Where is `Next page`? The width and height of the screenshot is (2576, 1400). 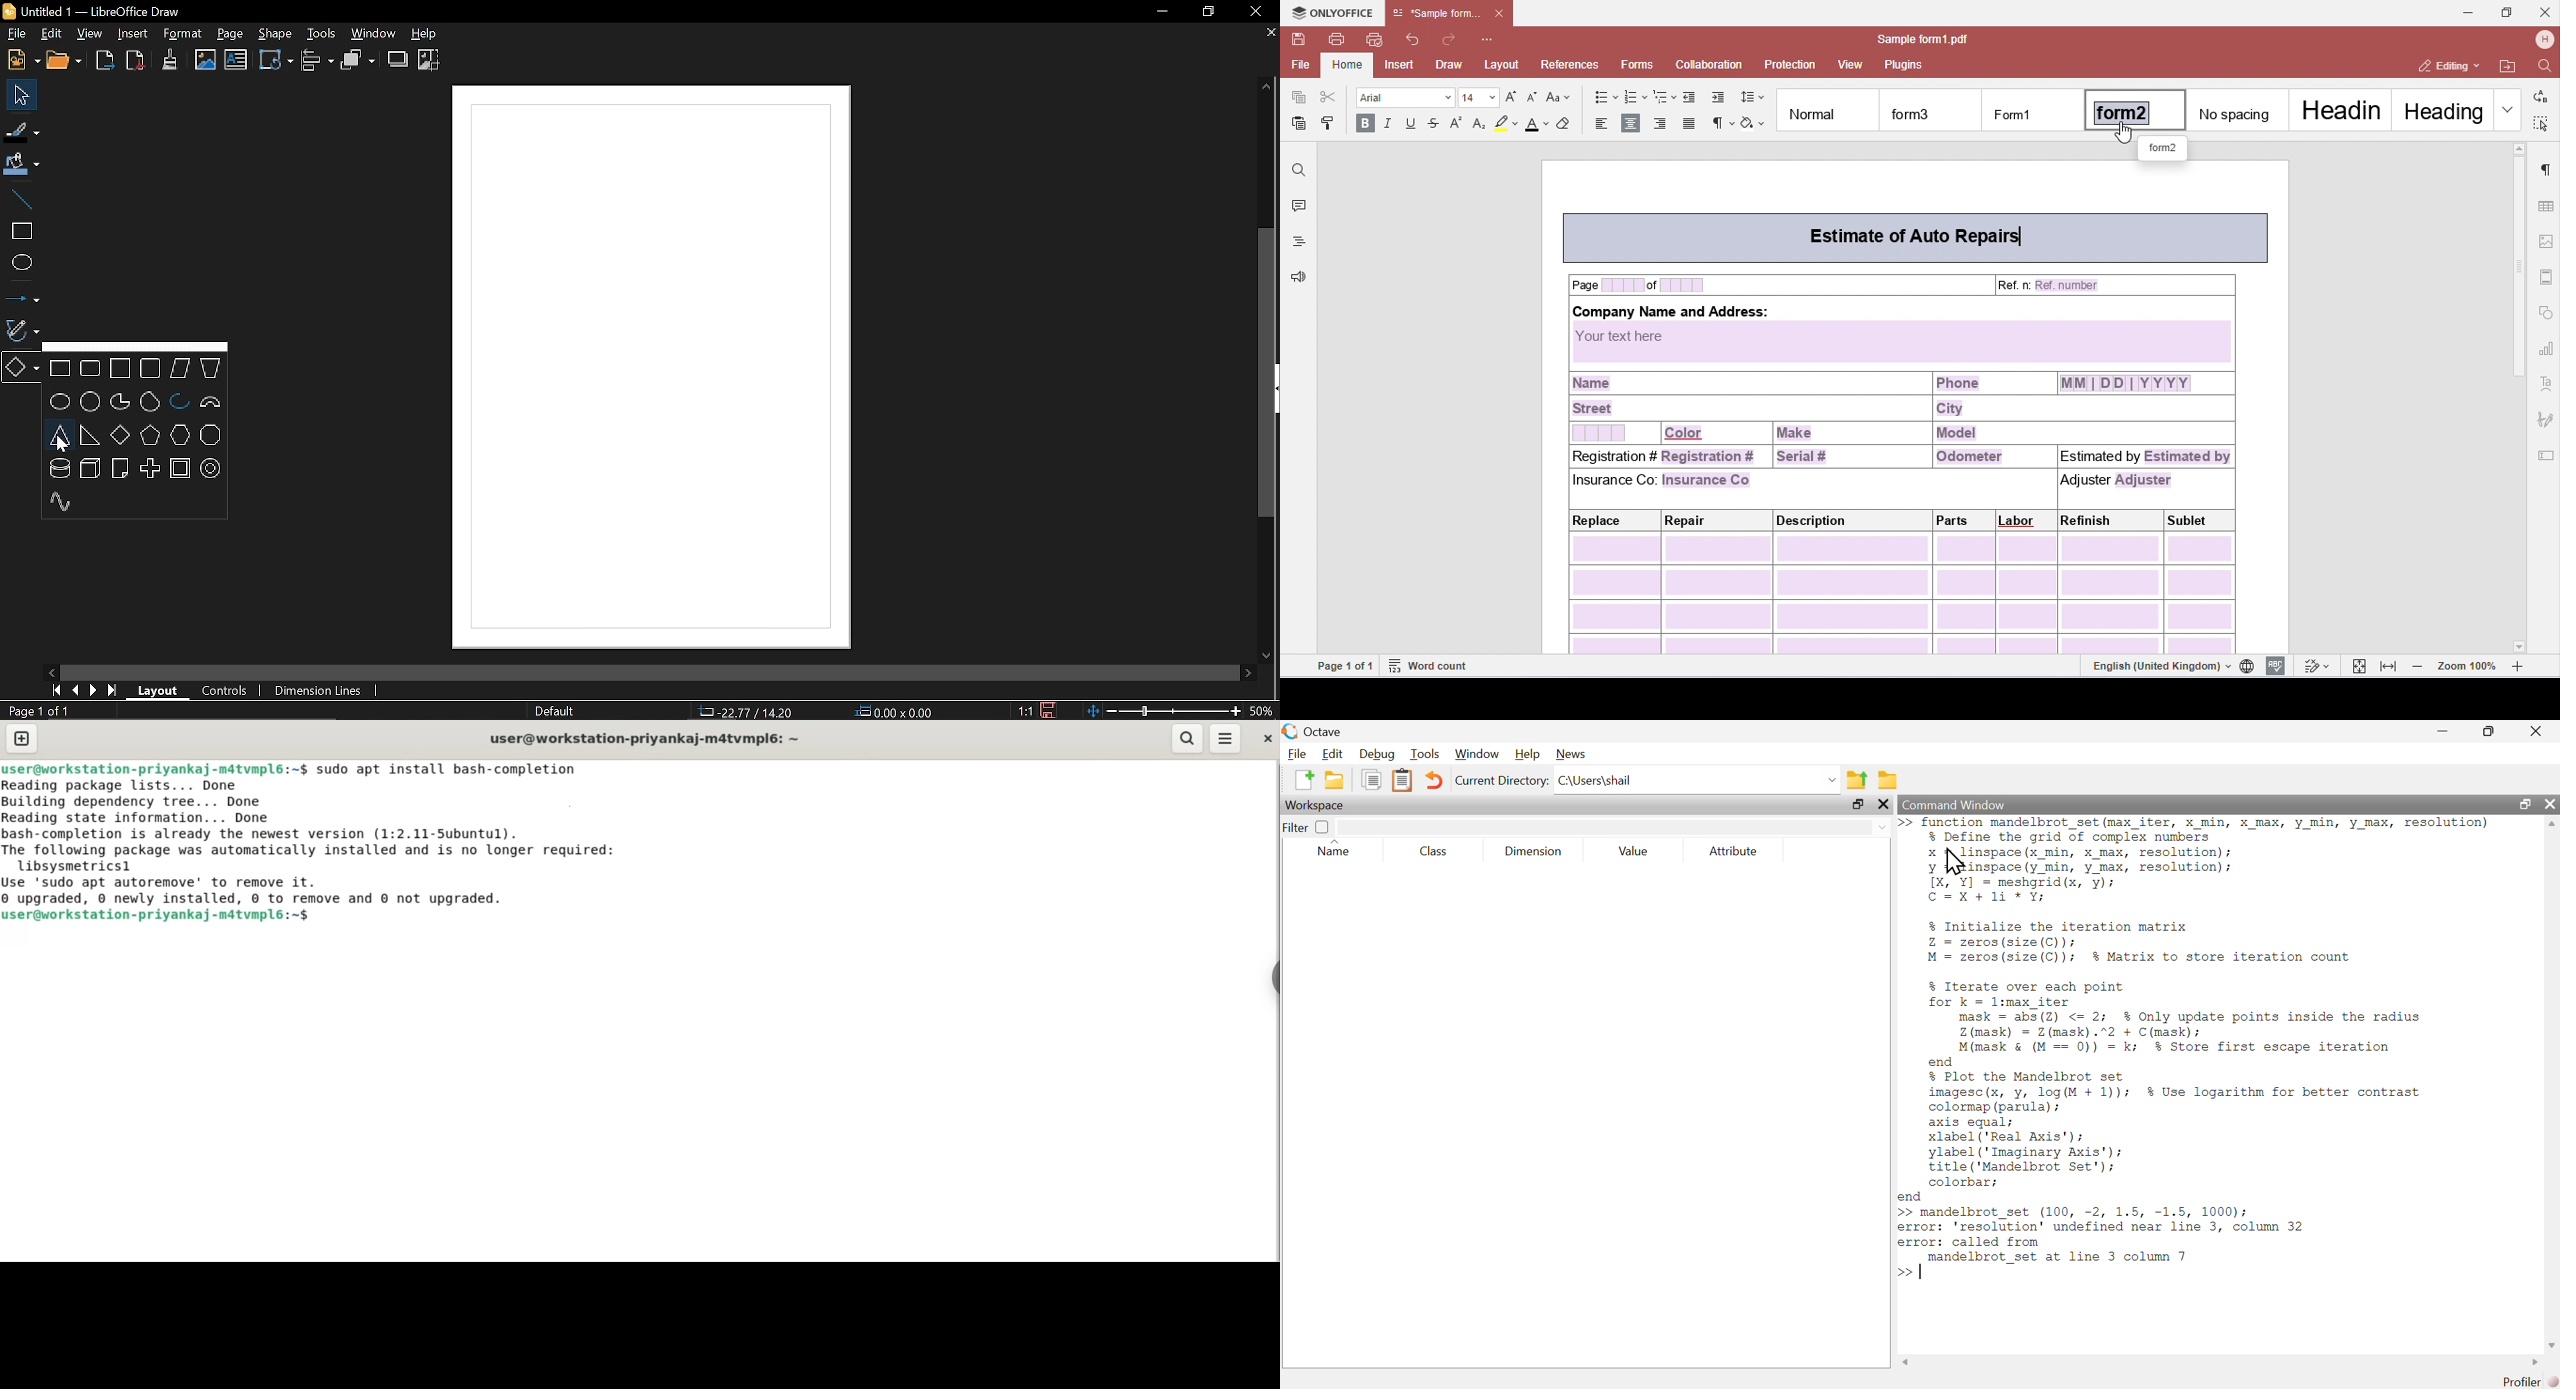 Next page is located at coordinates (94, 690).